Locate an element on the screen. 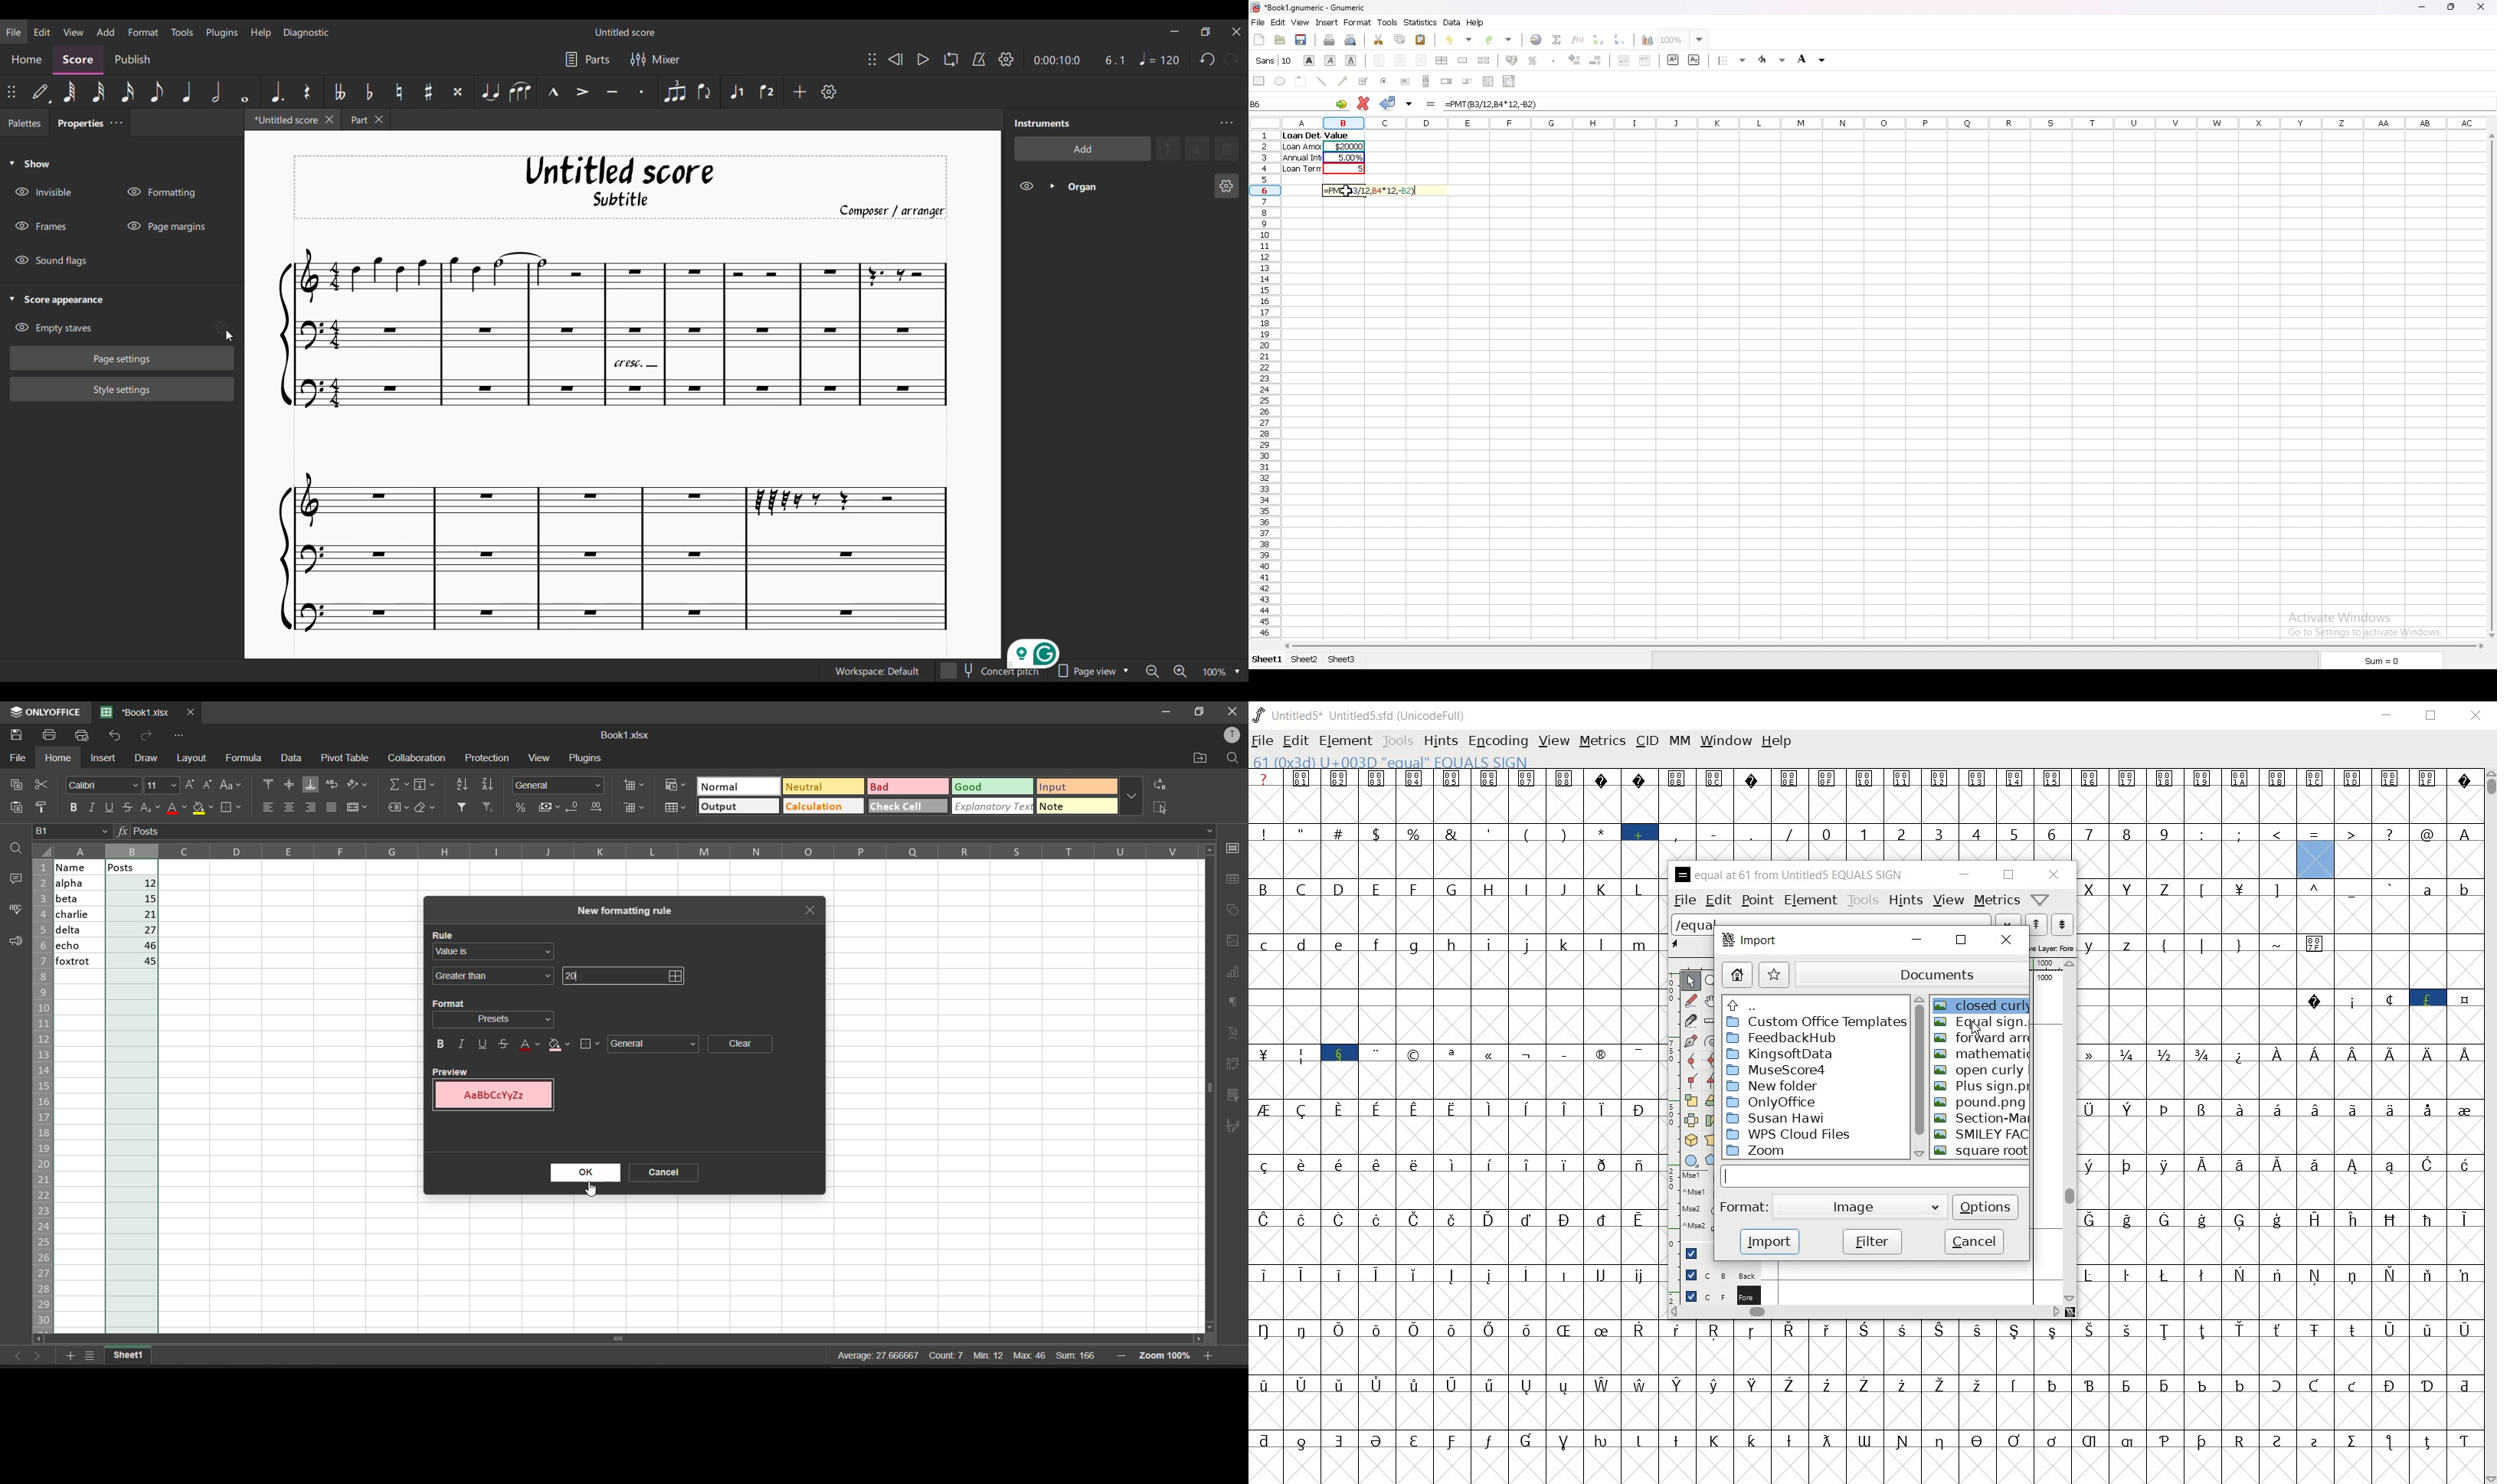  minimize is located at coordinates (1964, 876).